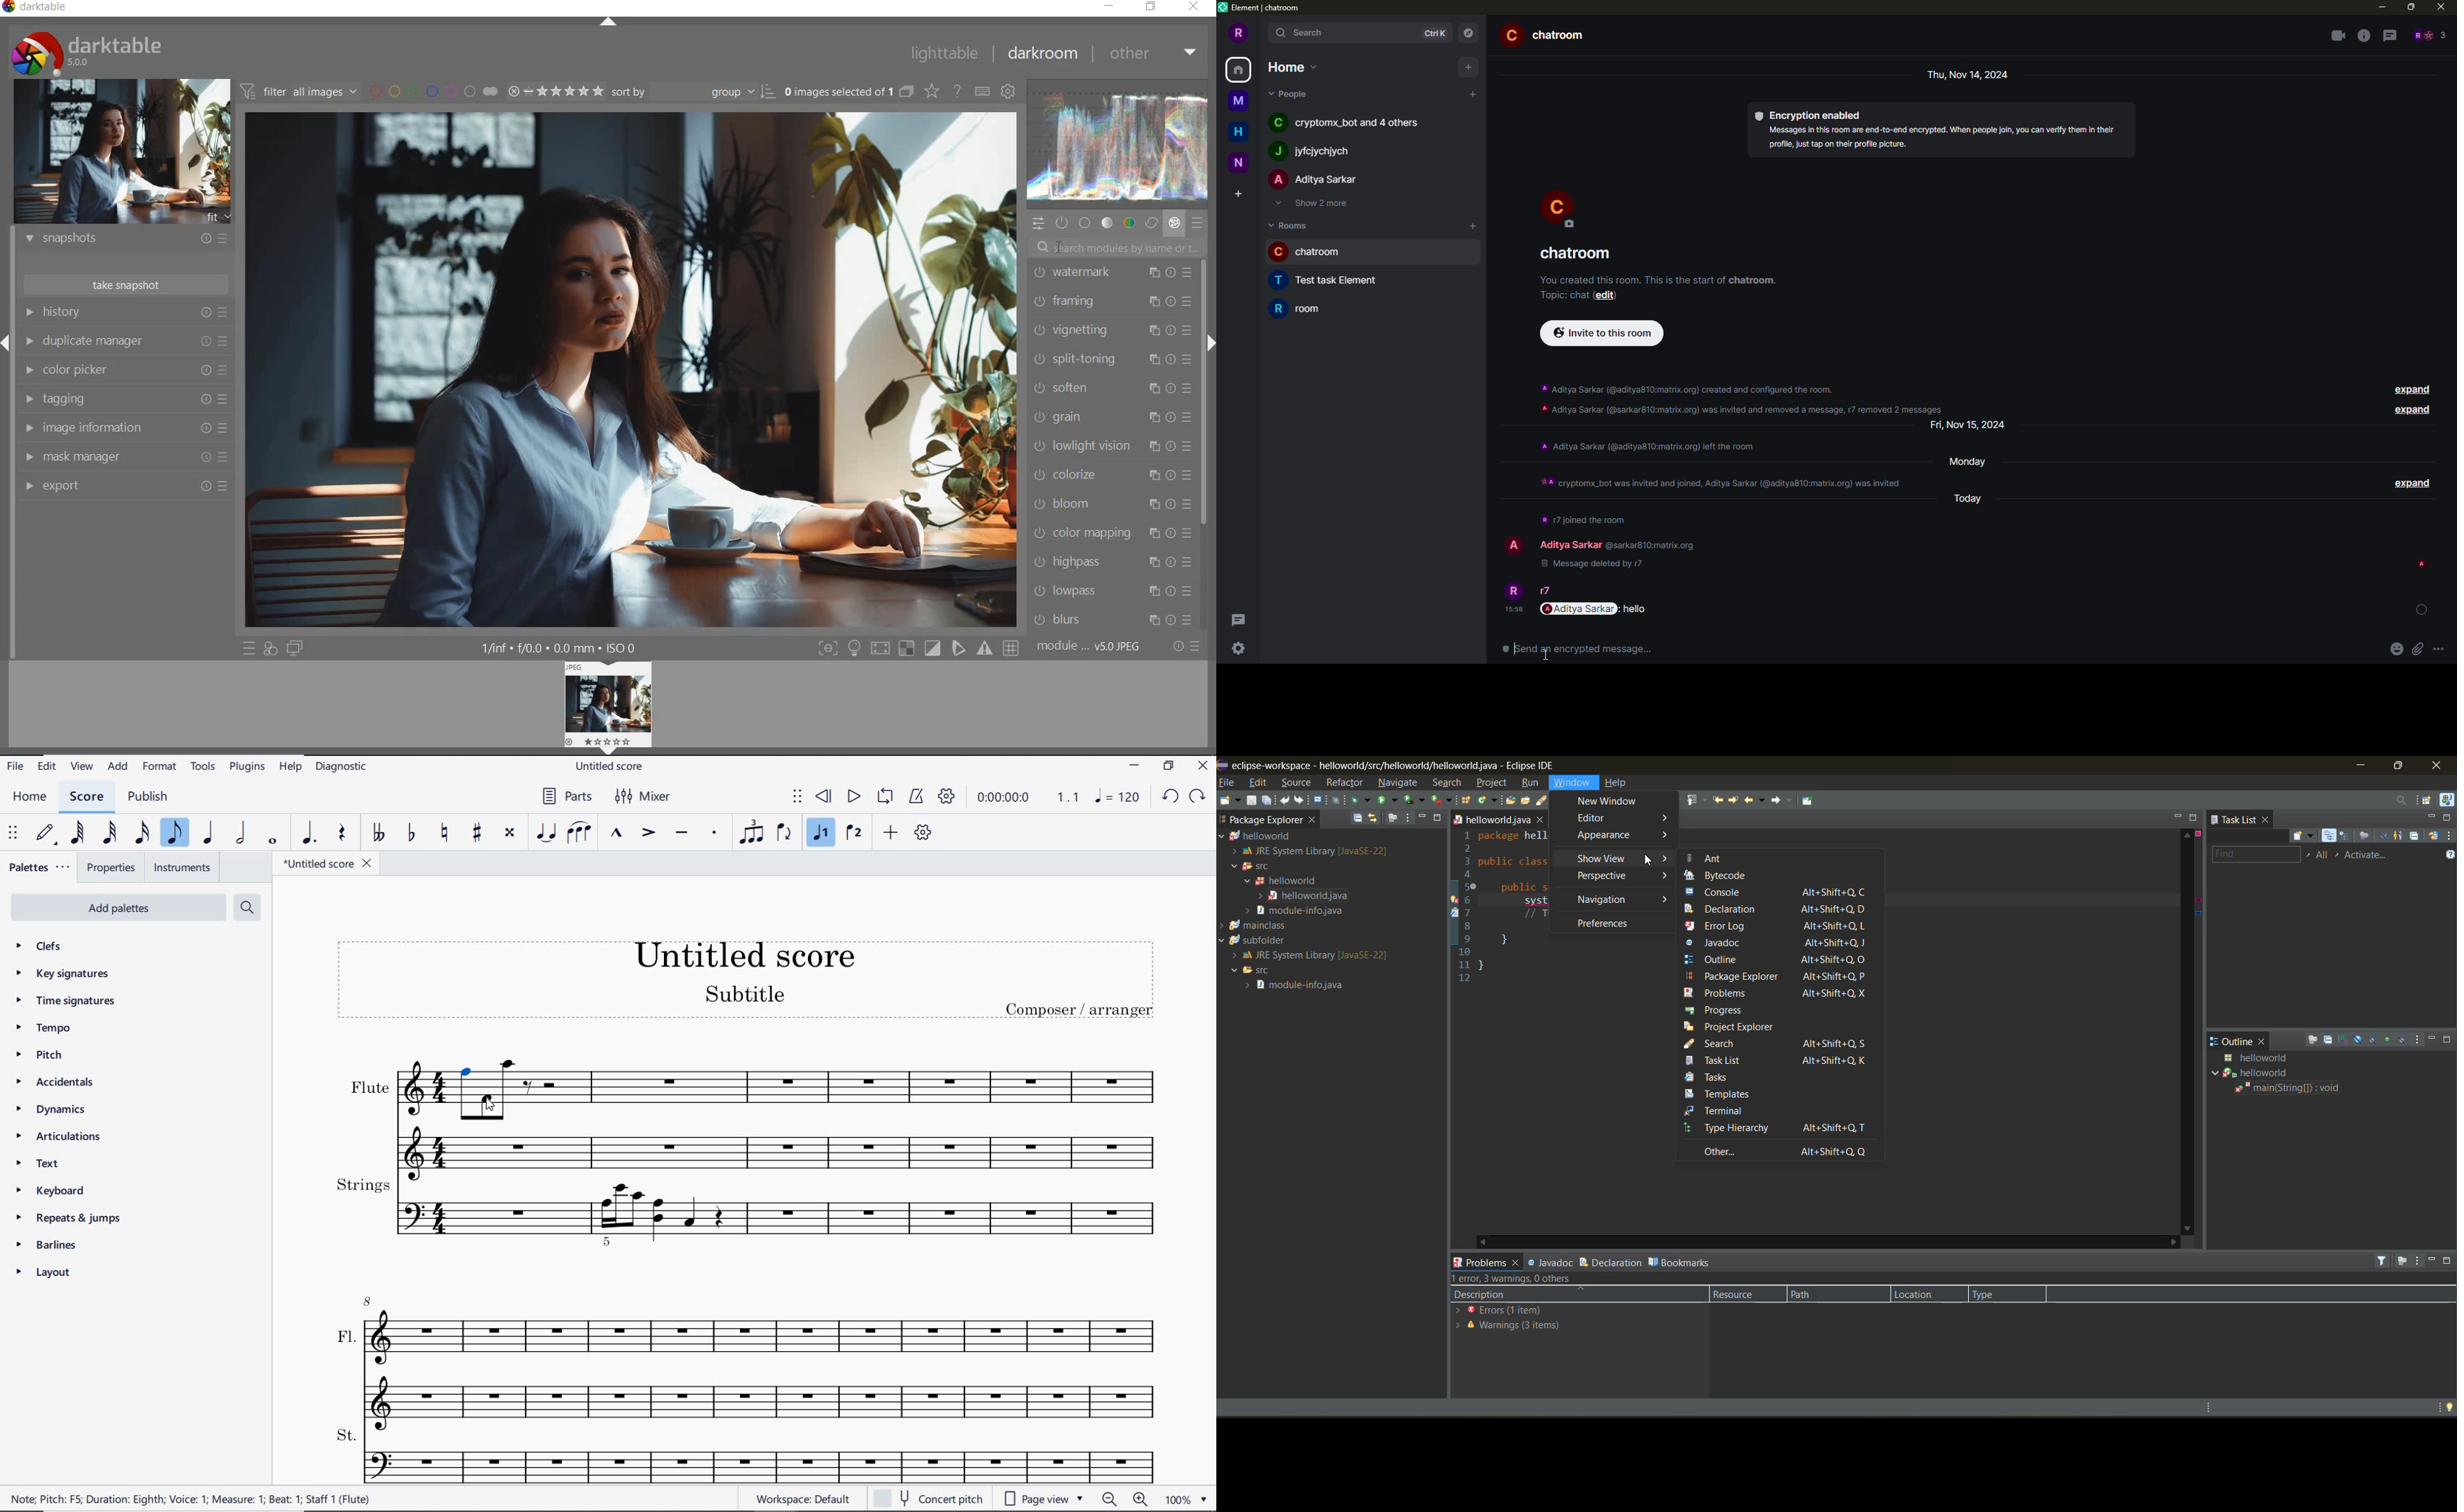  Describe the element at coordinates (2411, 483) in the screenshot. I see `expand` at that location.